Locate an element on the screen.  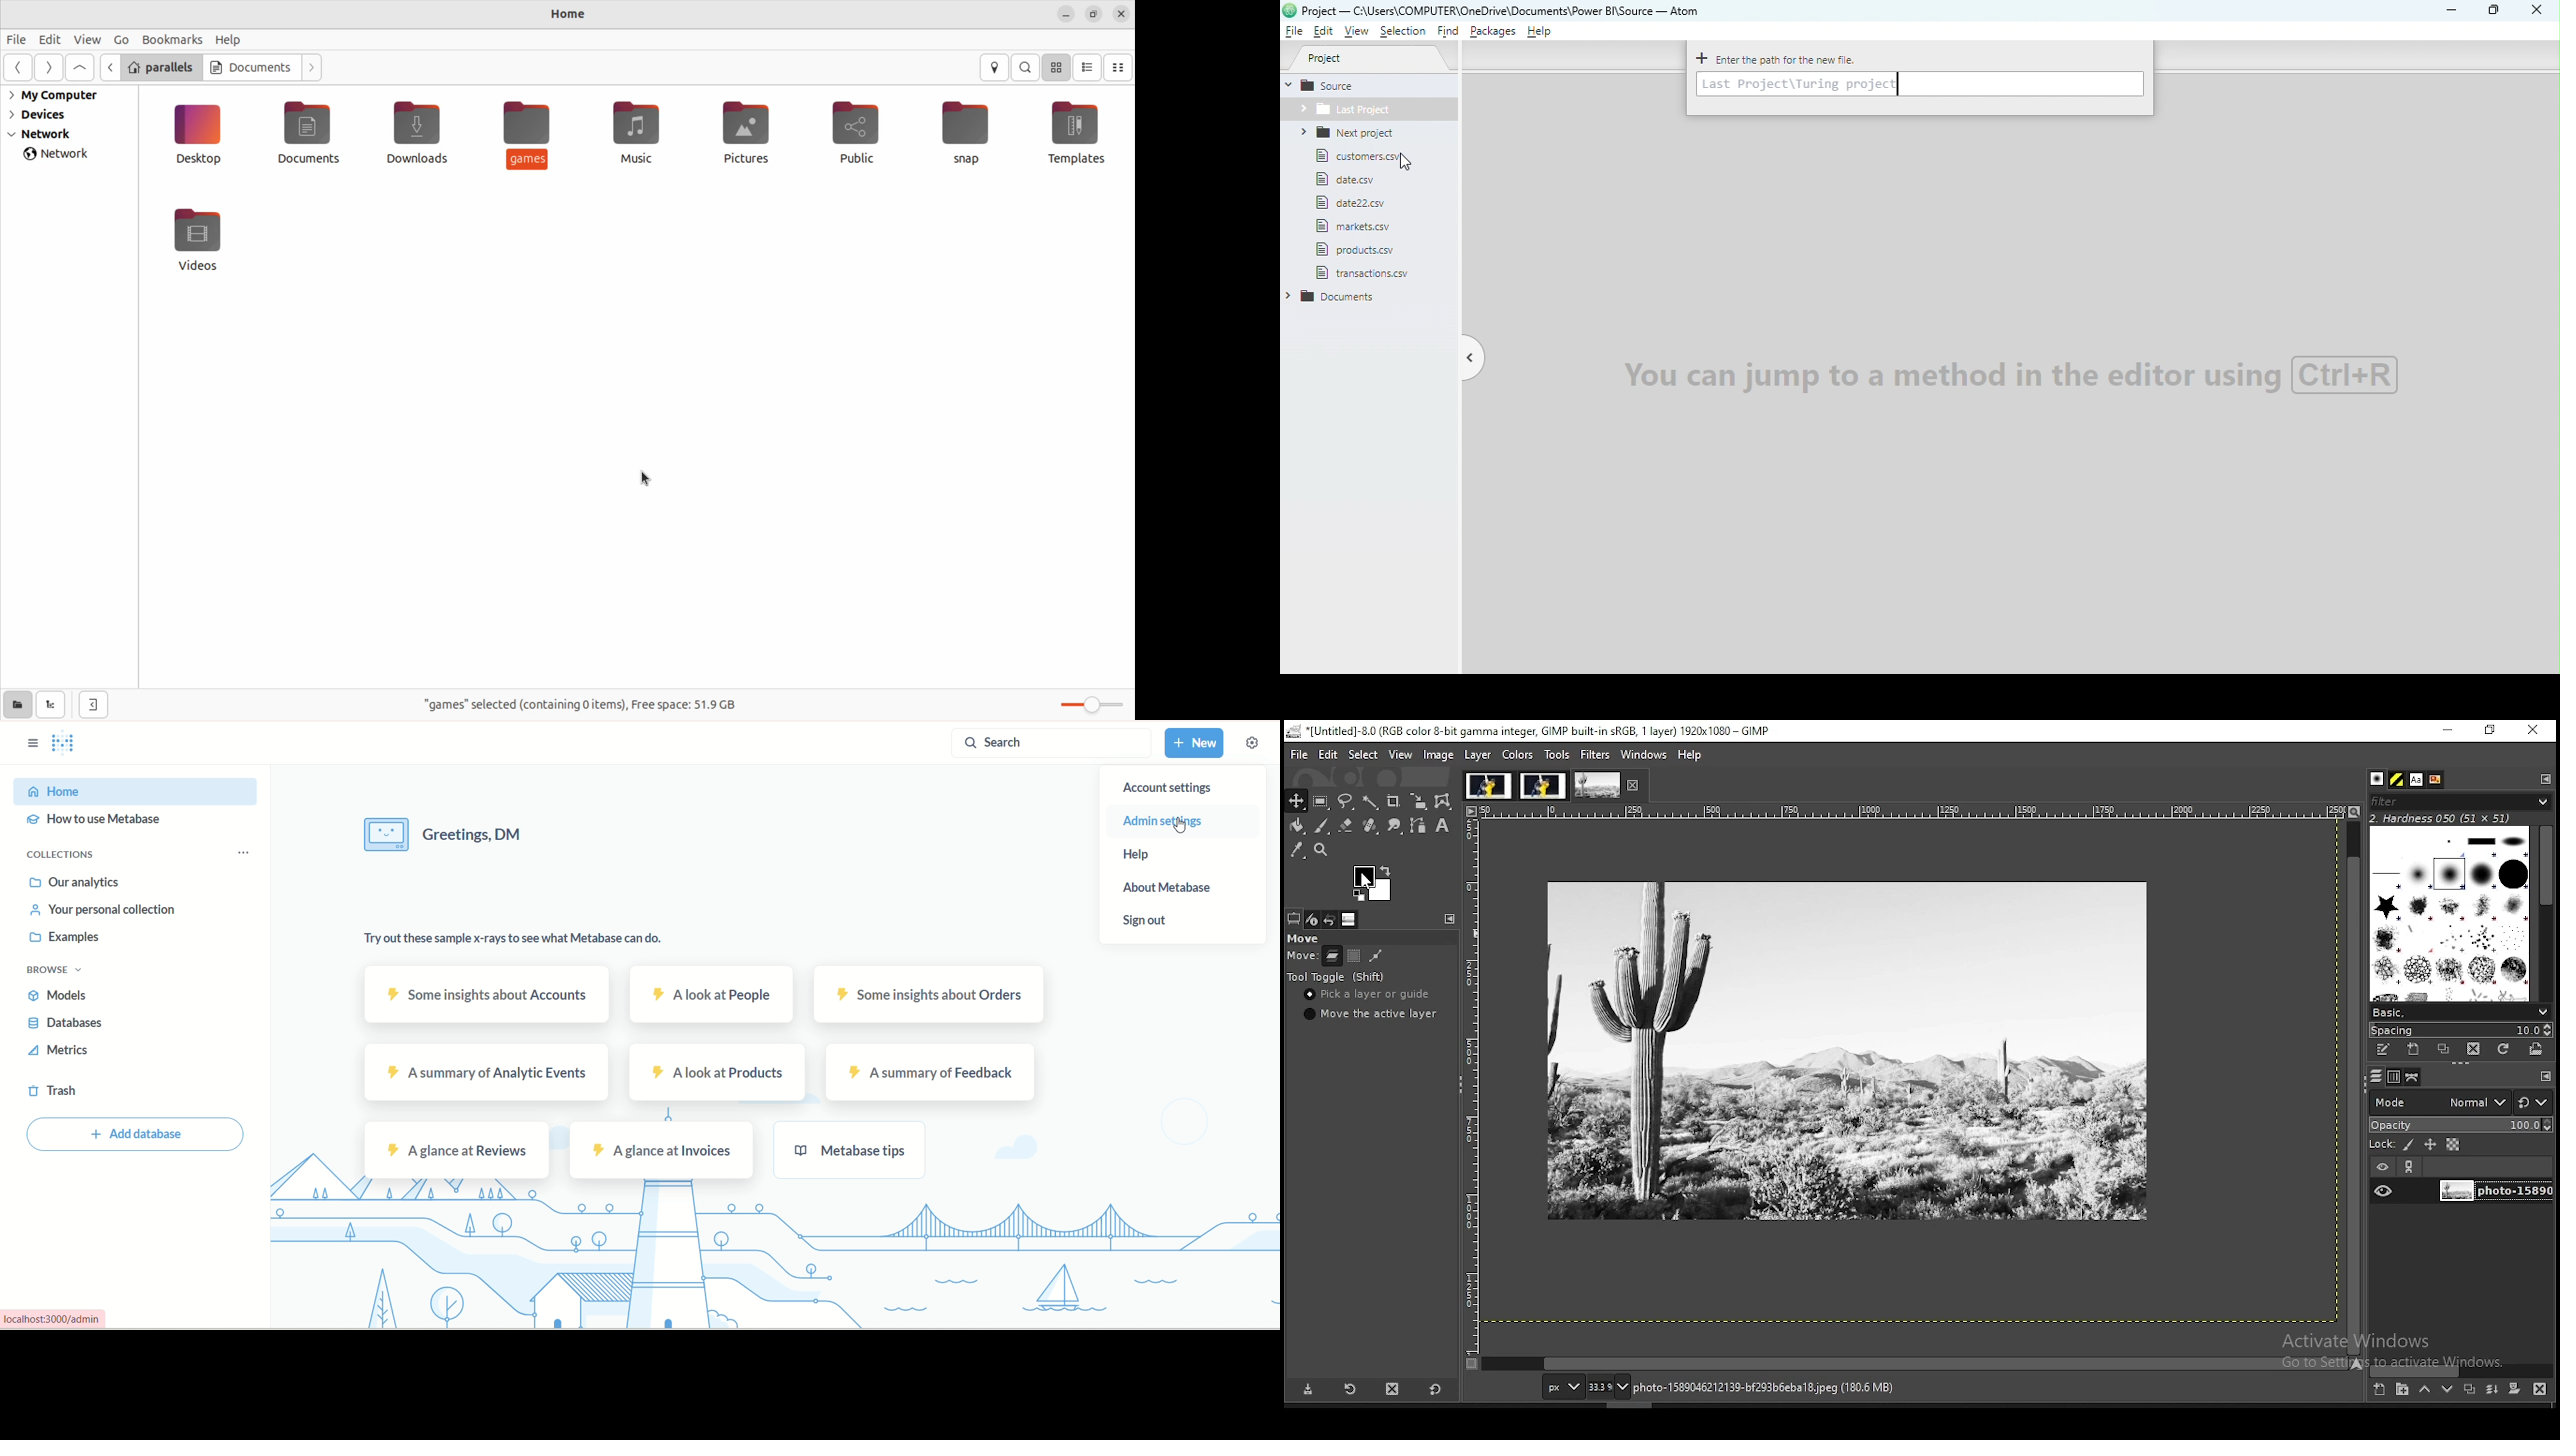
tools is located at coordinates (1559, 753).